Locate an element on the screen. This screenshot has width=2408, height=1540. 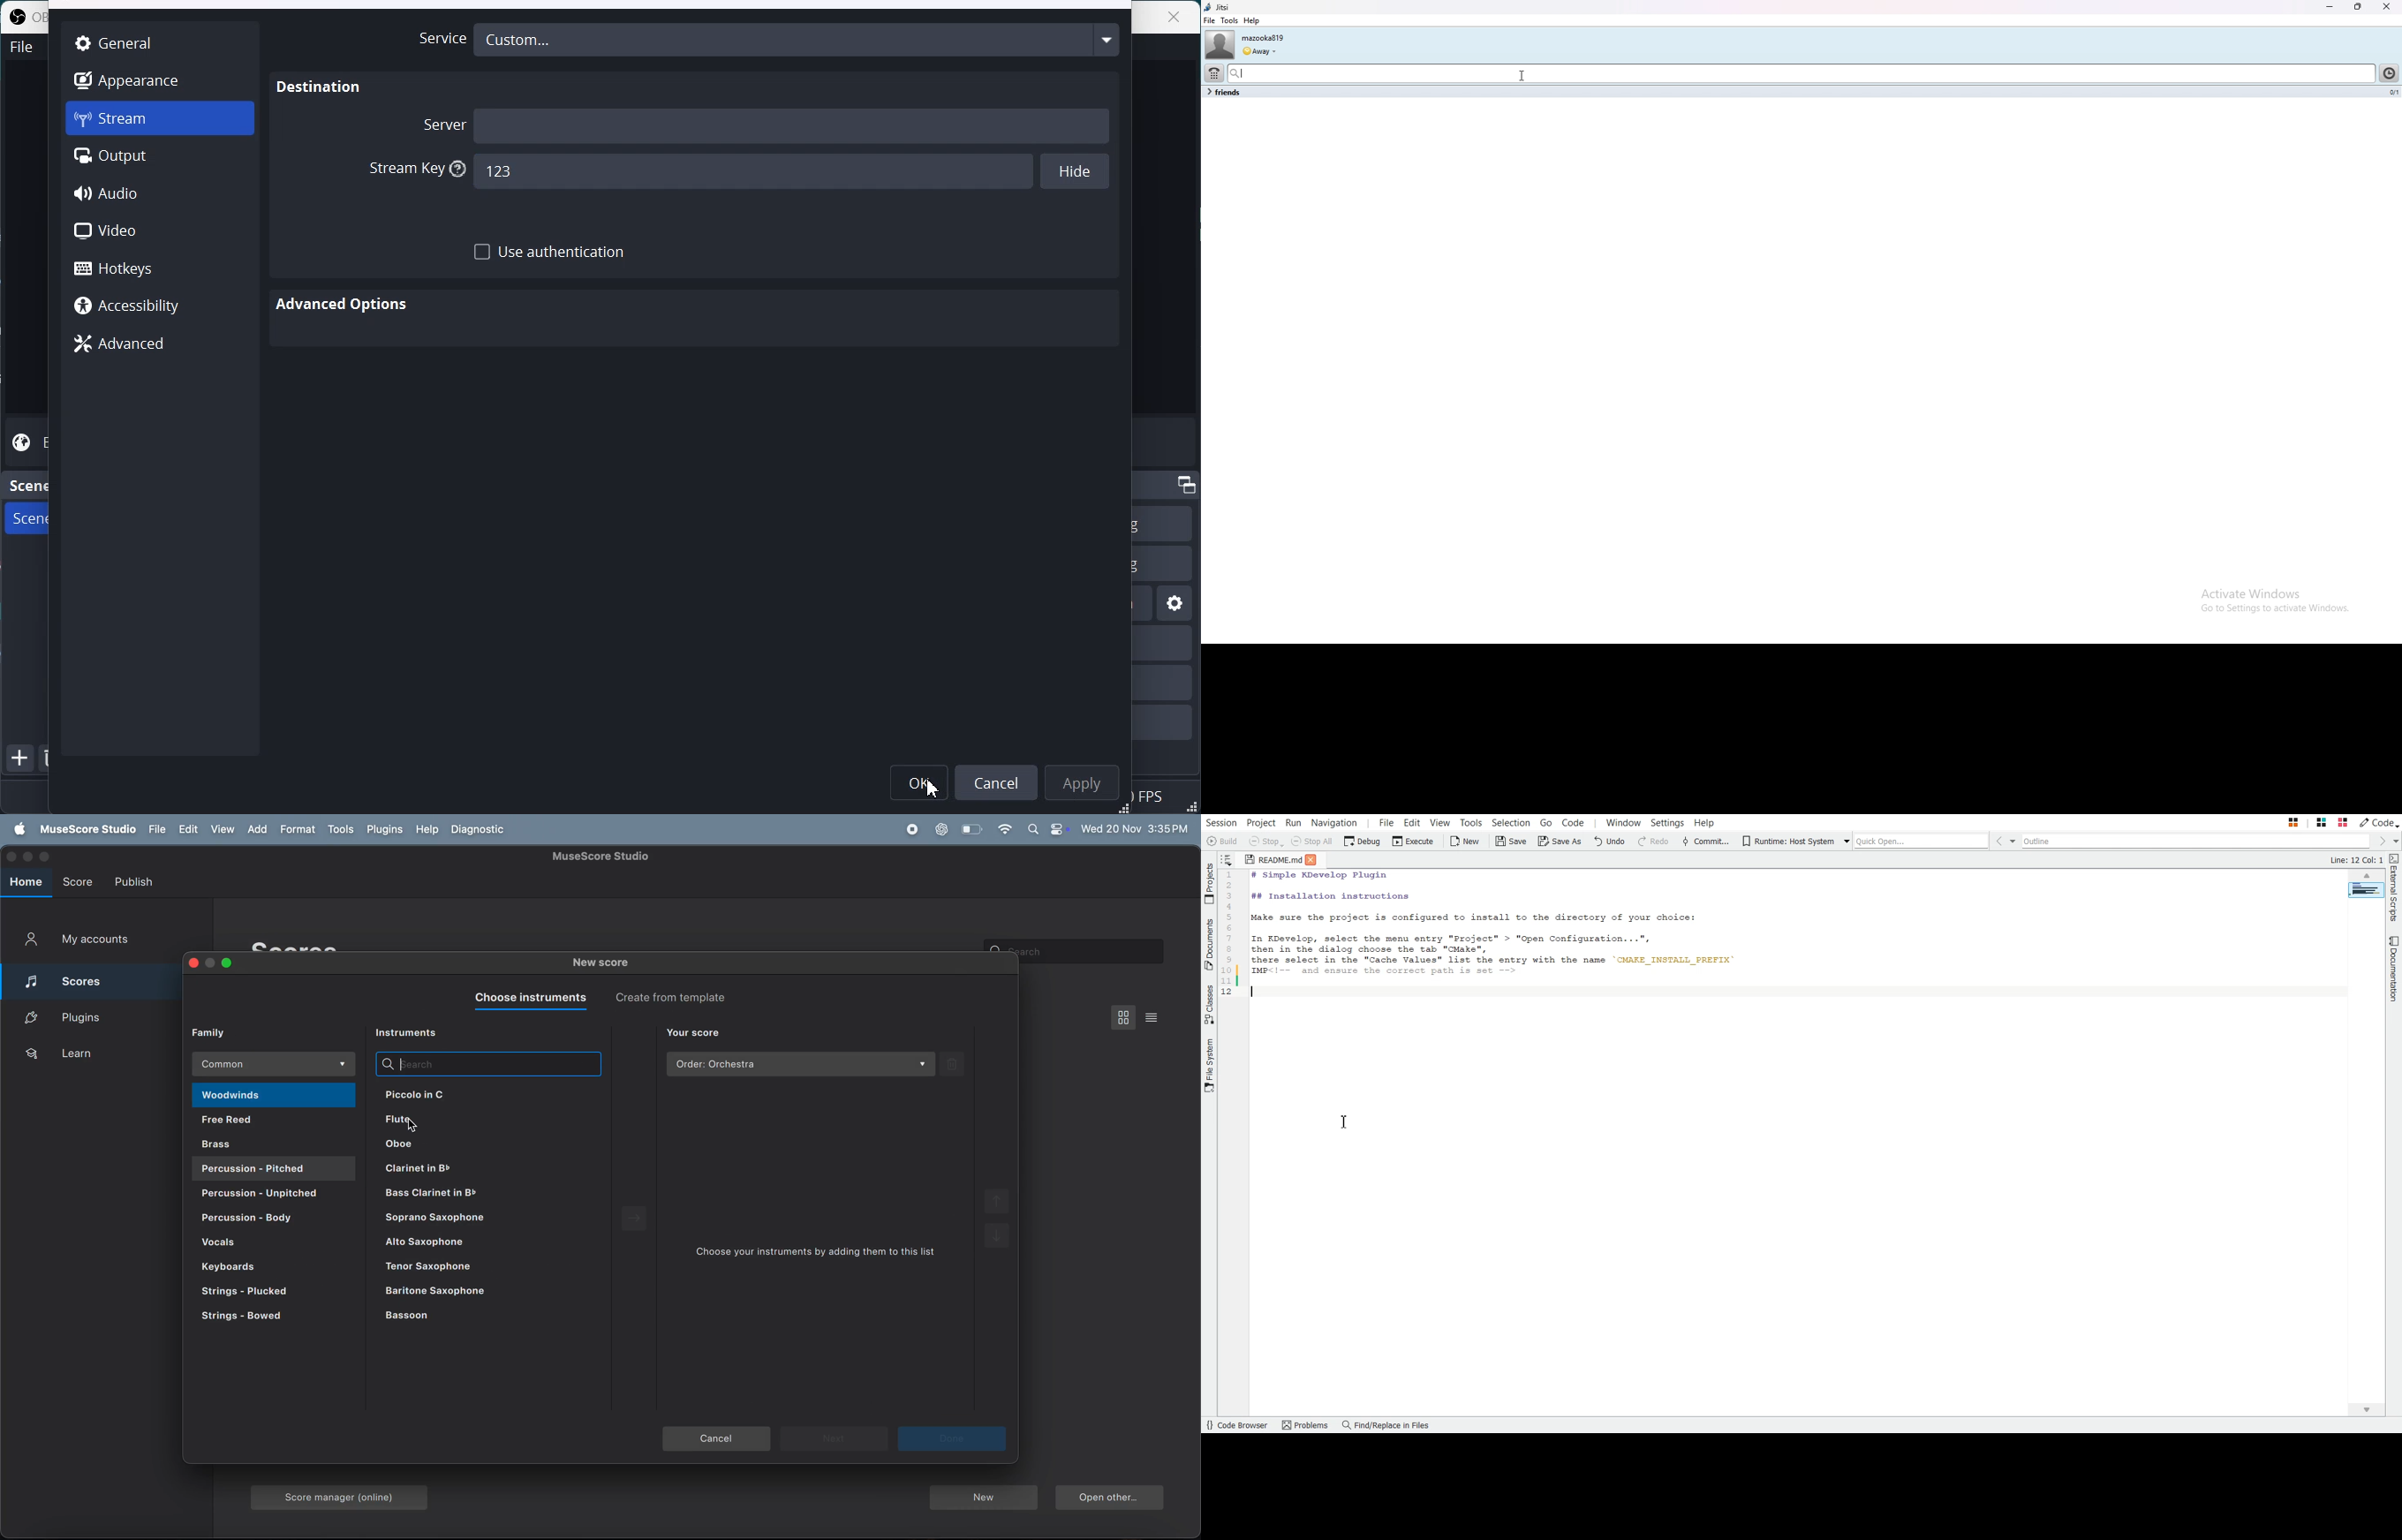
My account is located at coordinates (78, 941).